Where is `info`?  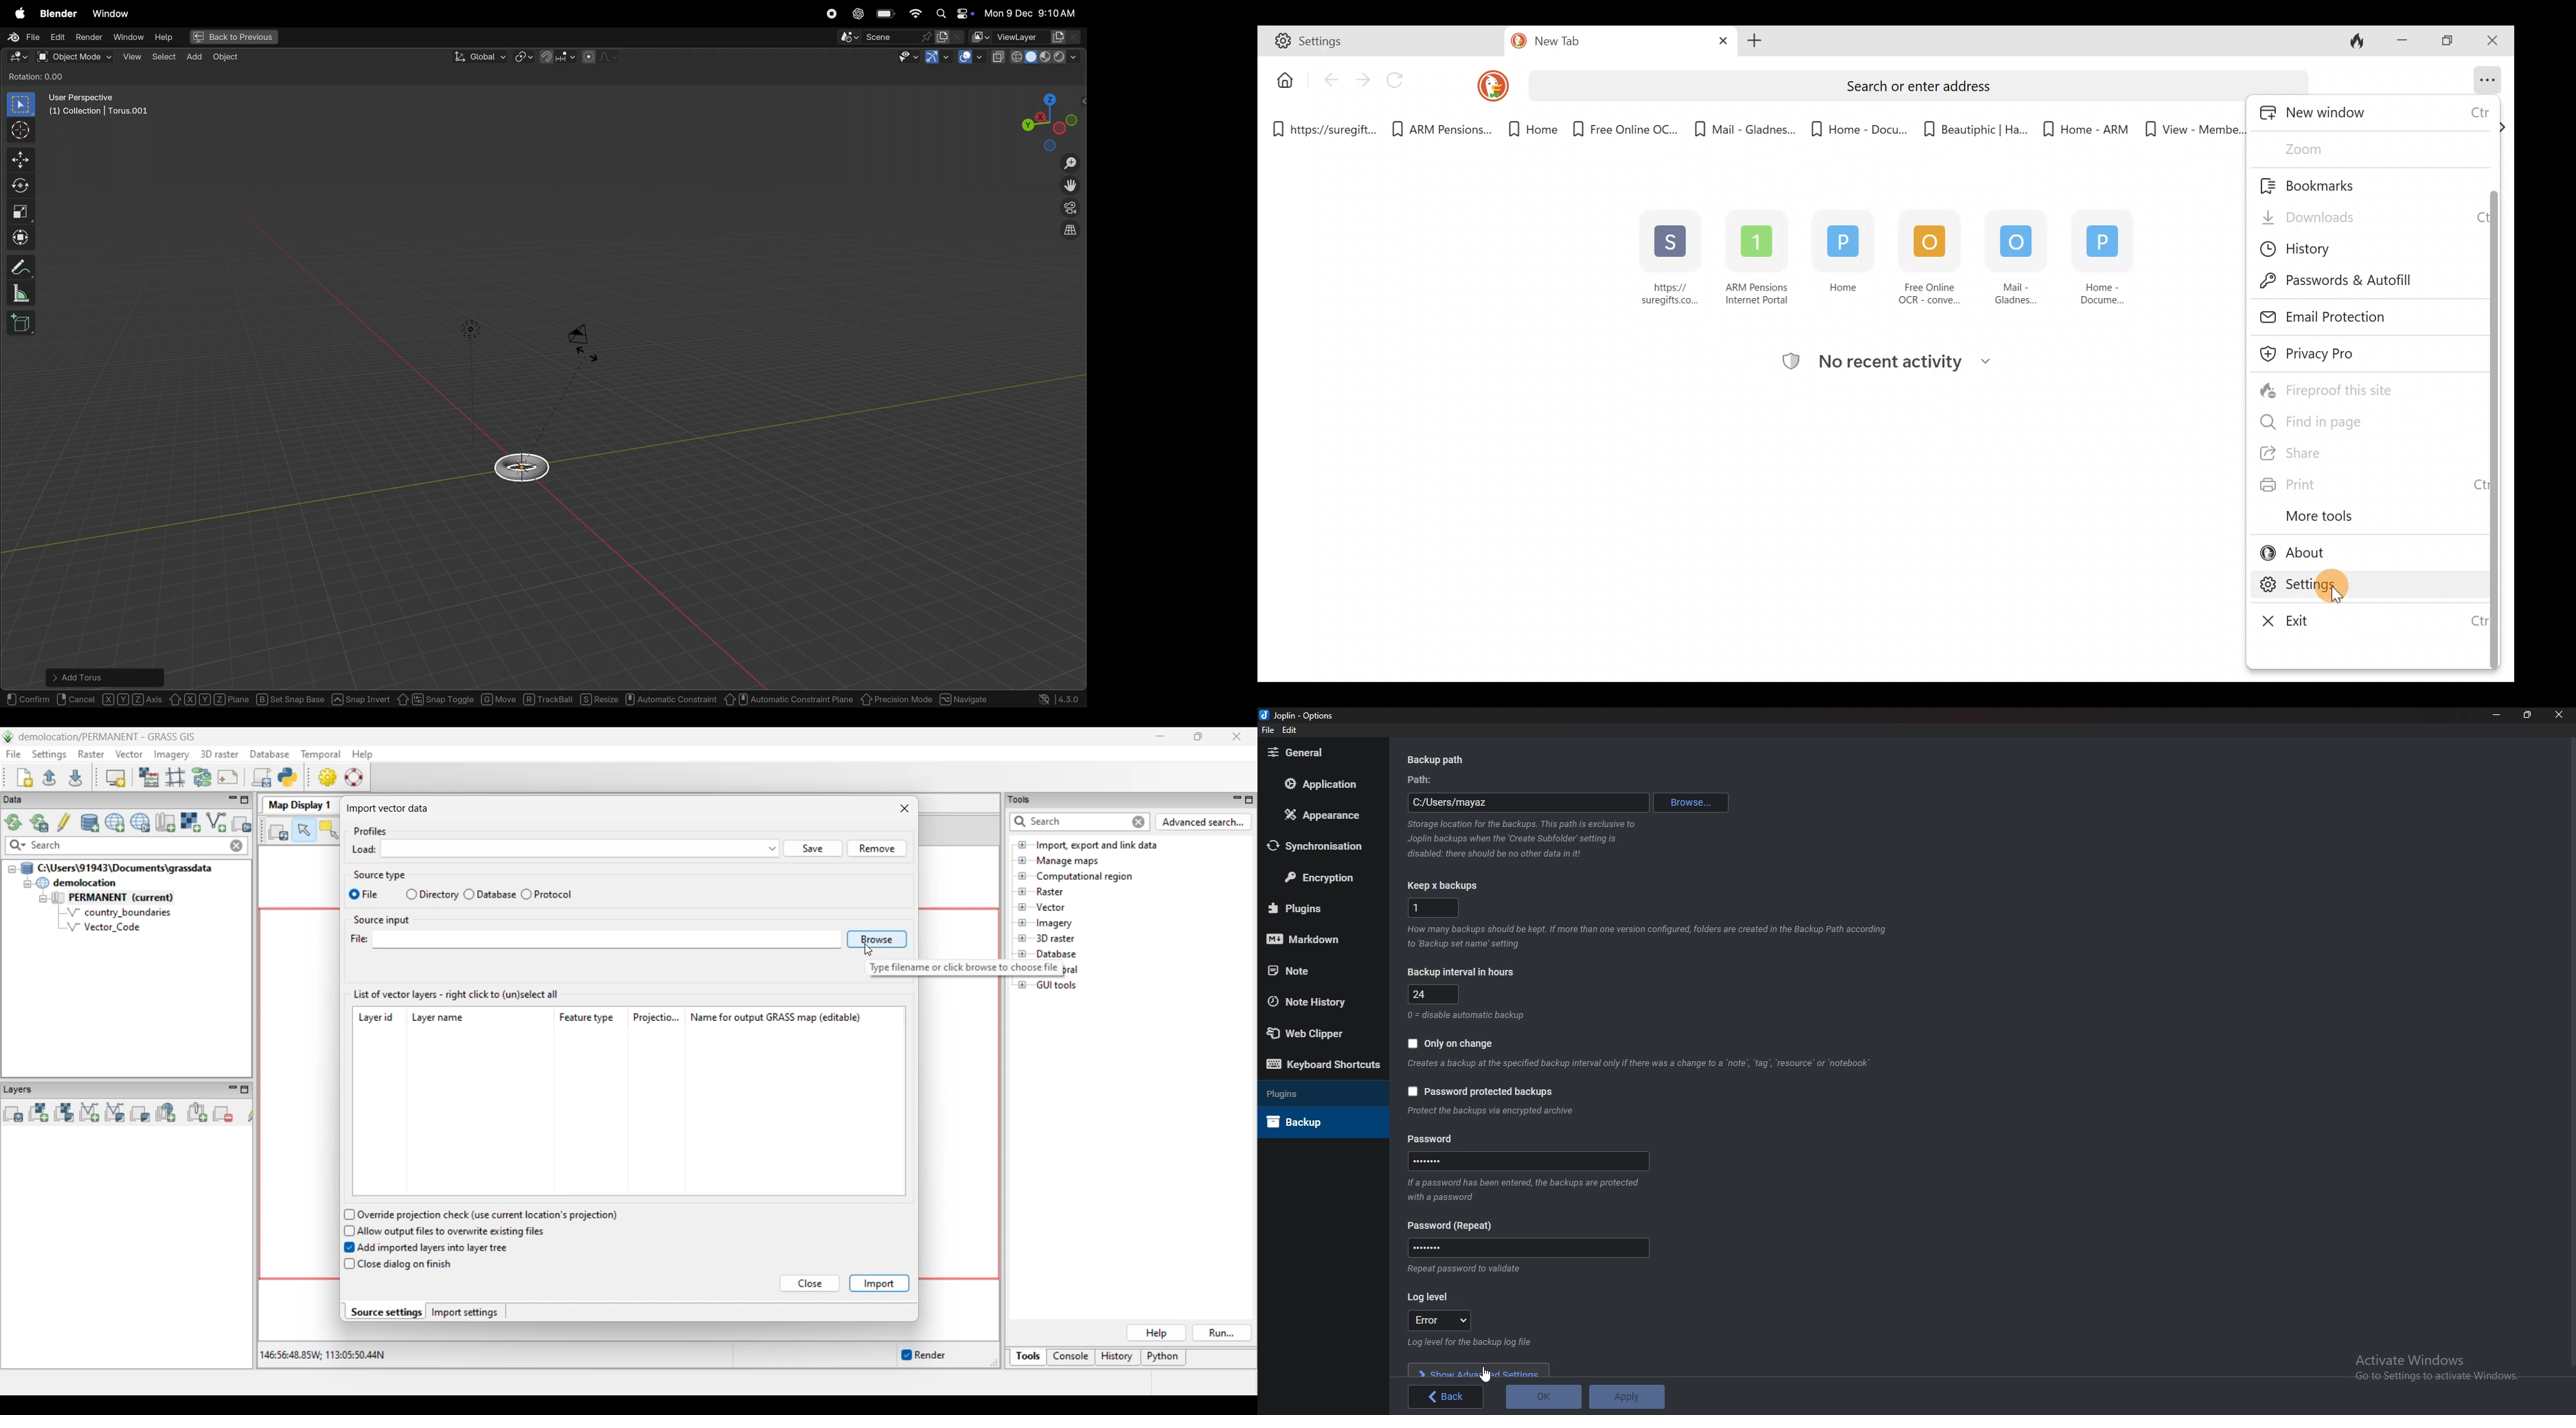 info is located at coordinates (1648, 937).